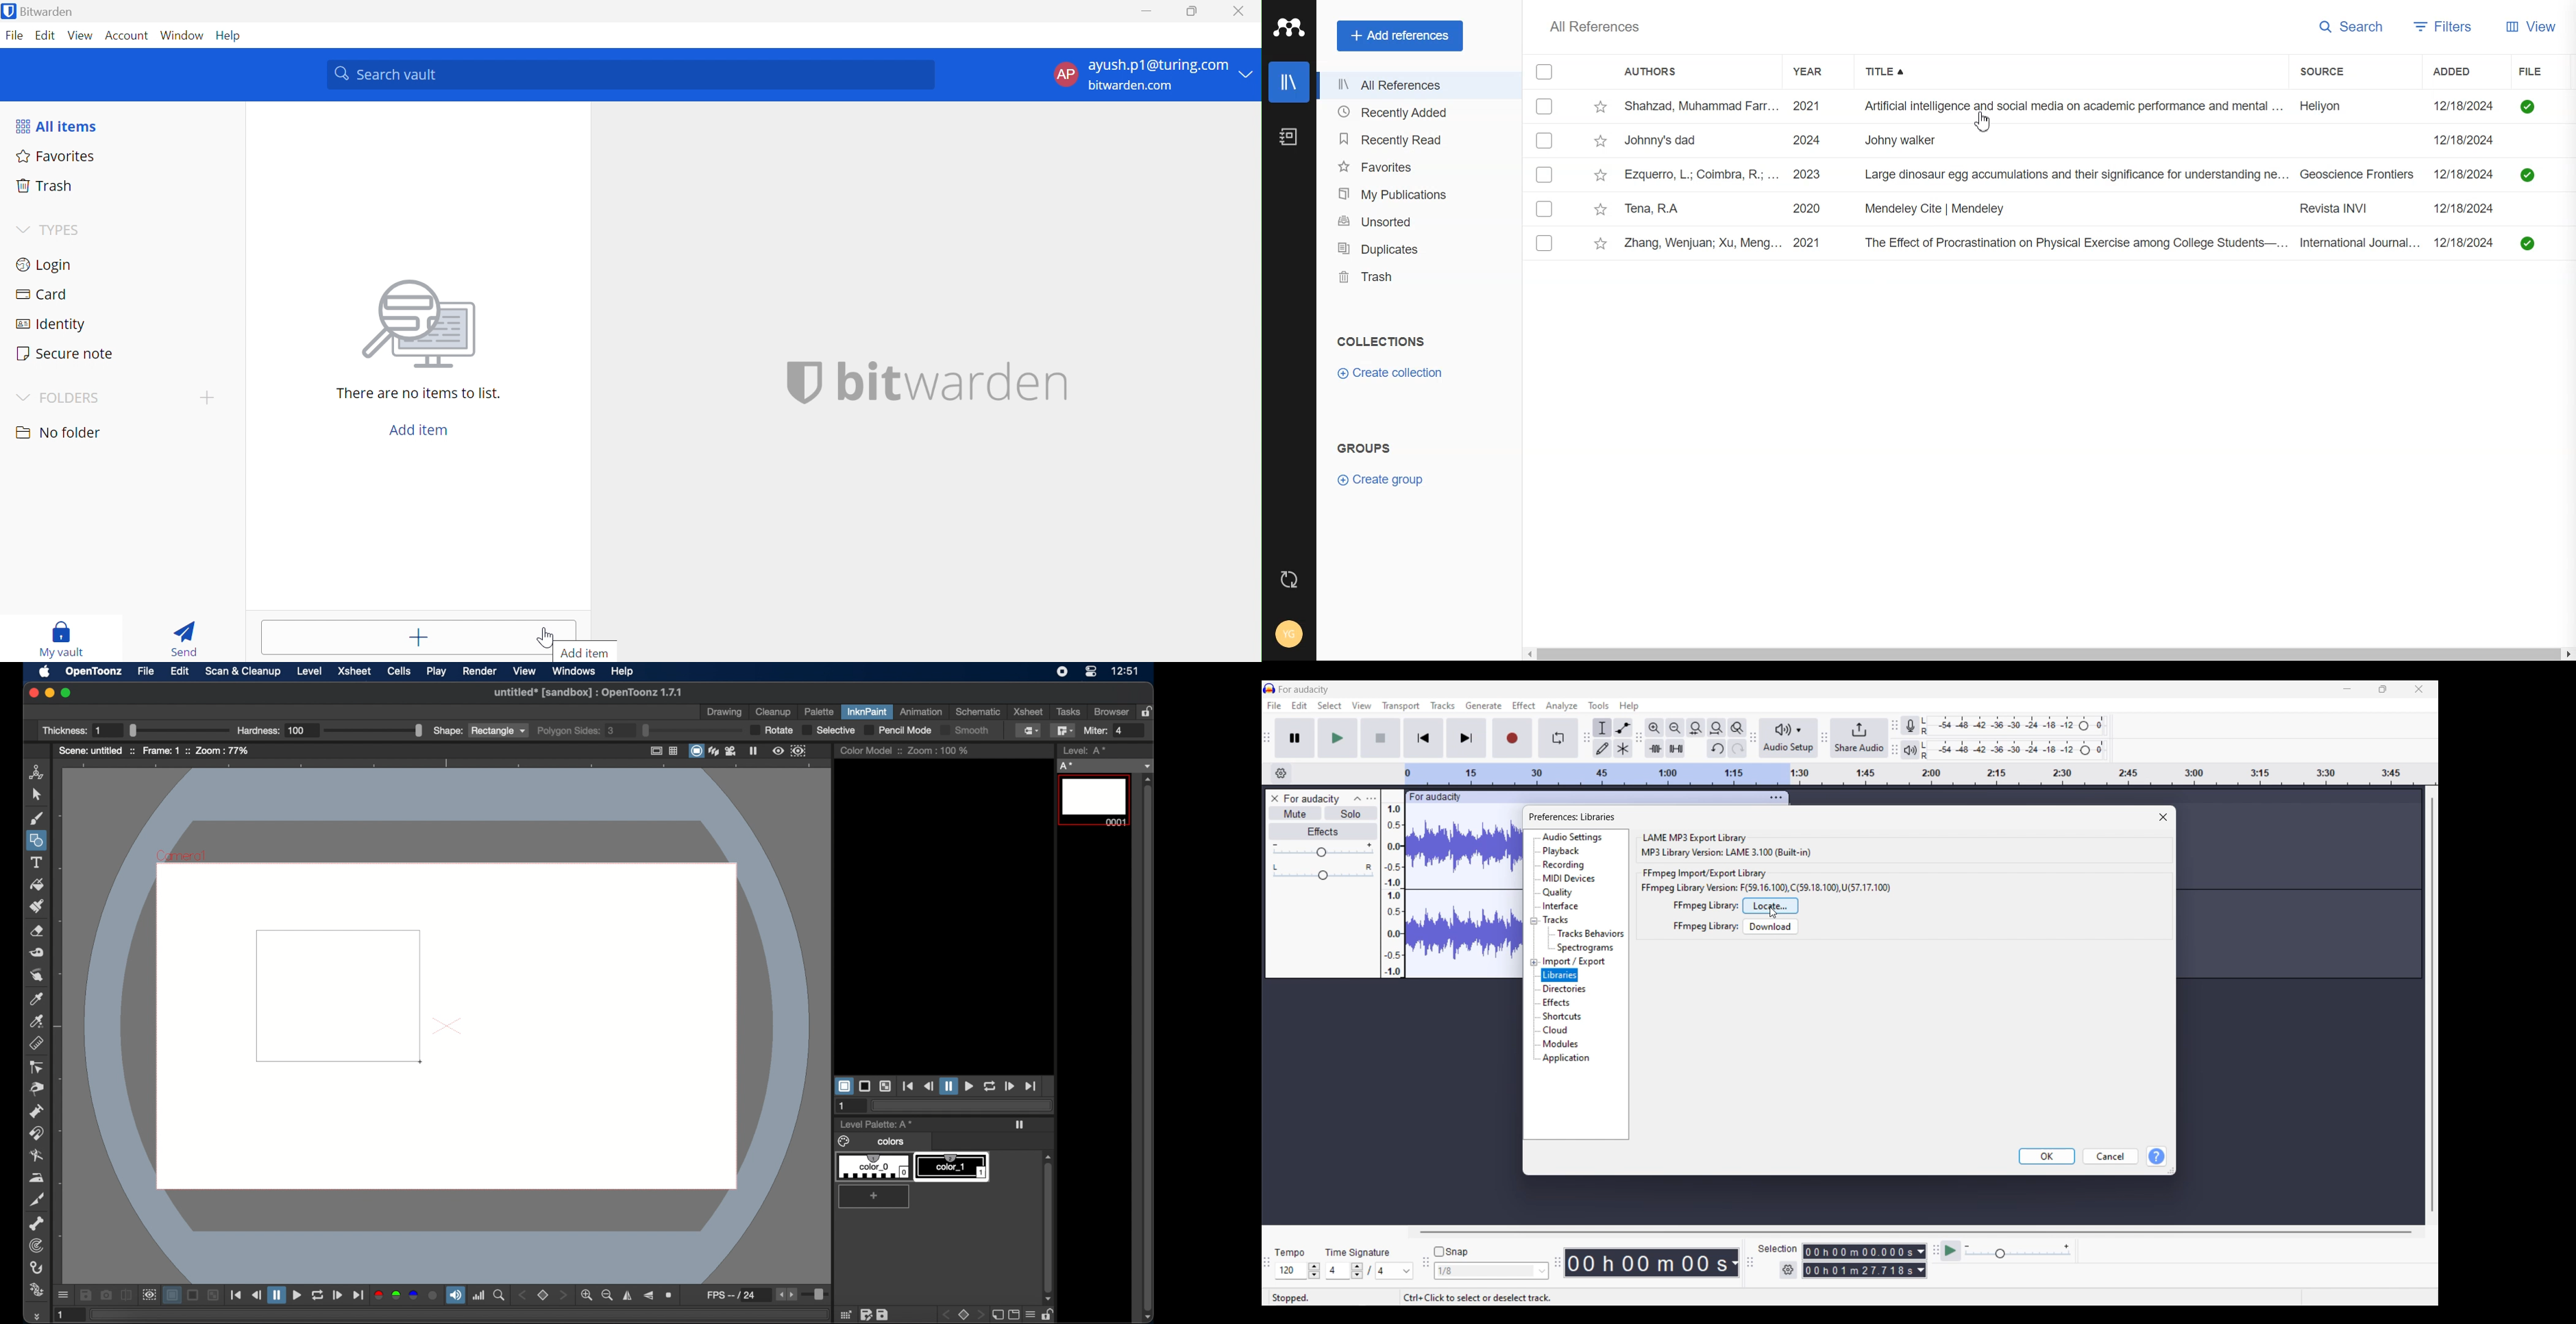 The image size is (2576, 1344). Describe the element at coordinates (817, 1296) in the screenshot. I see `slider` at that location.